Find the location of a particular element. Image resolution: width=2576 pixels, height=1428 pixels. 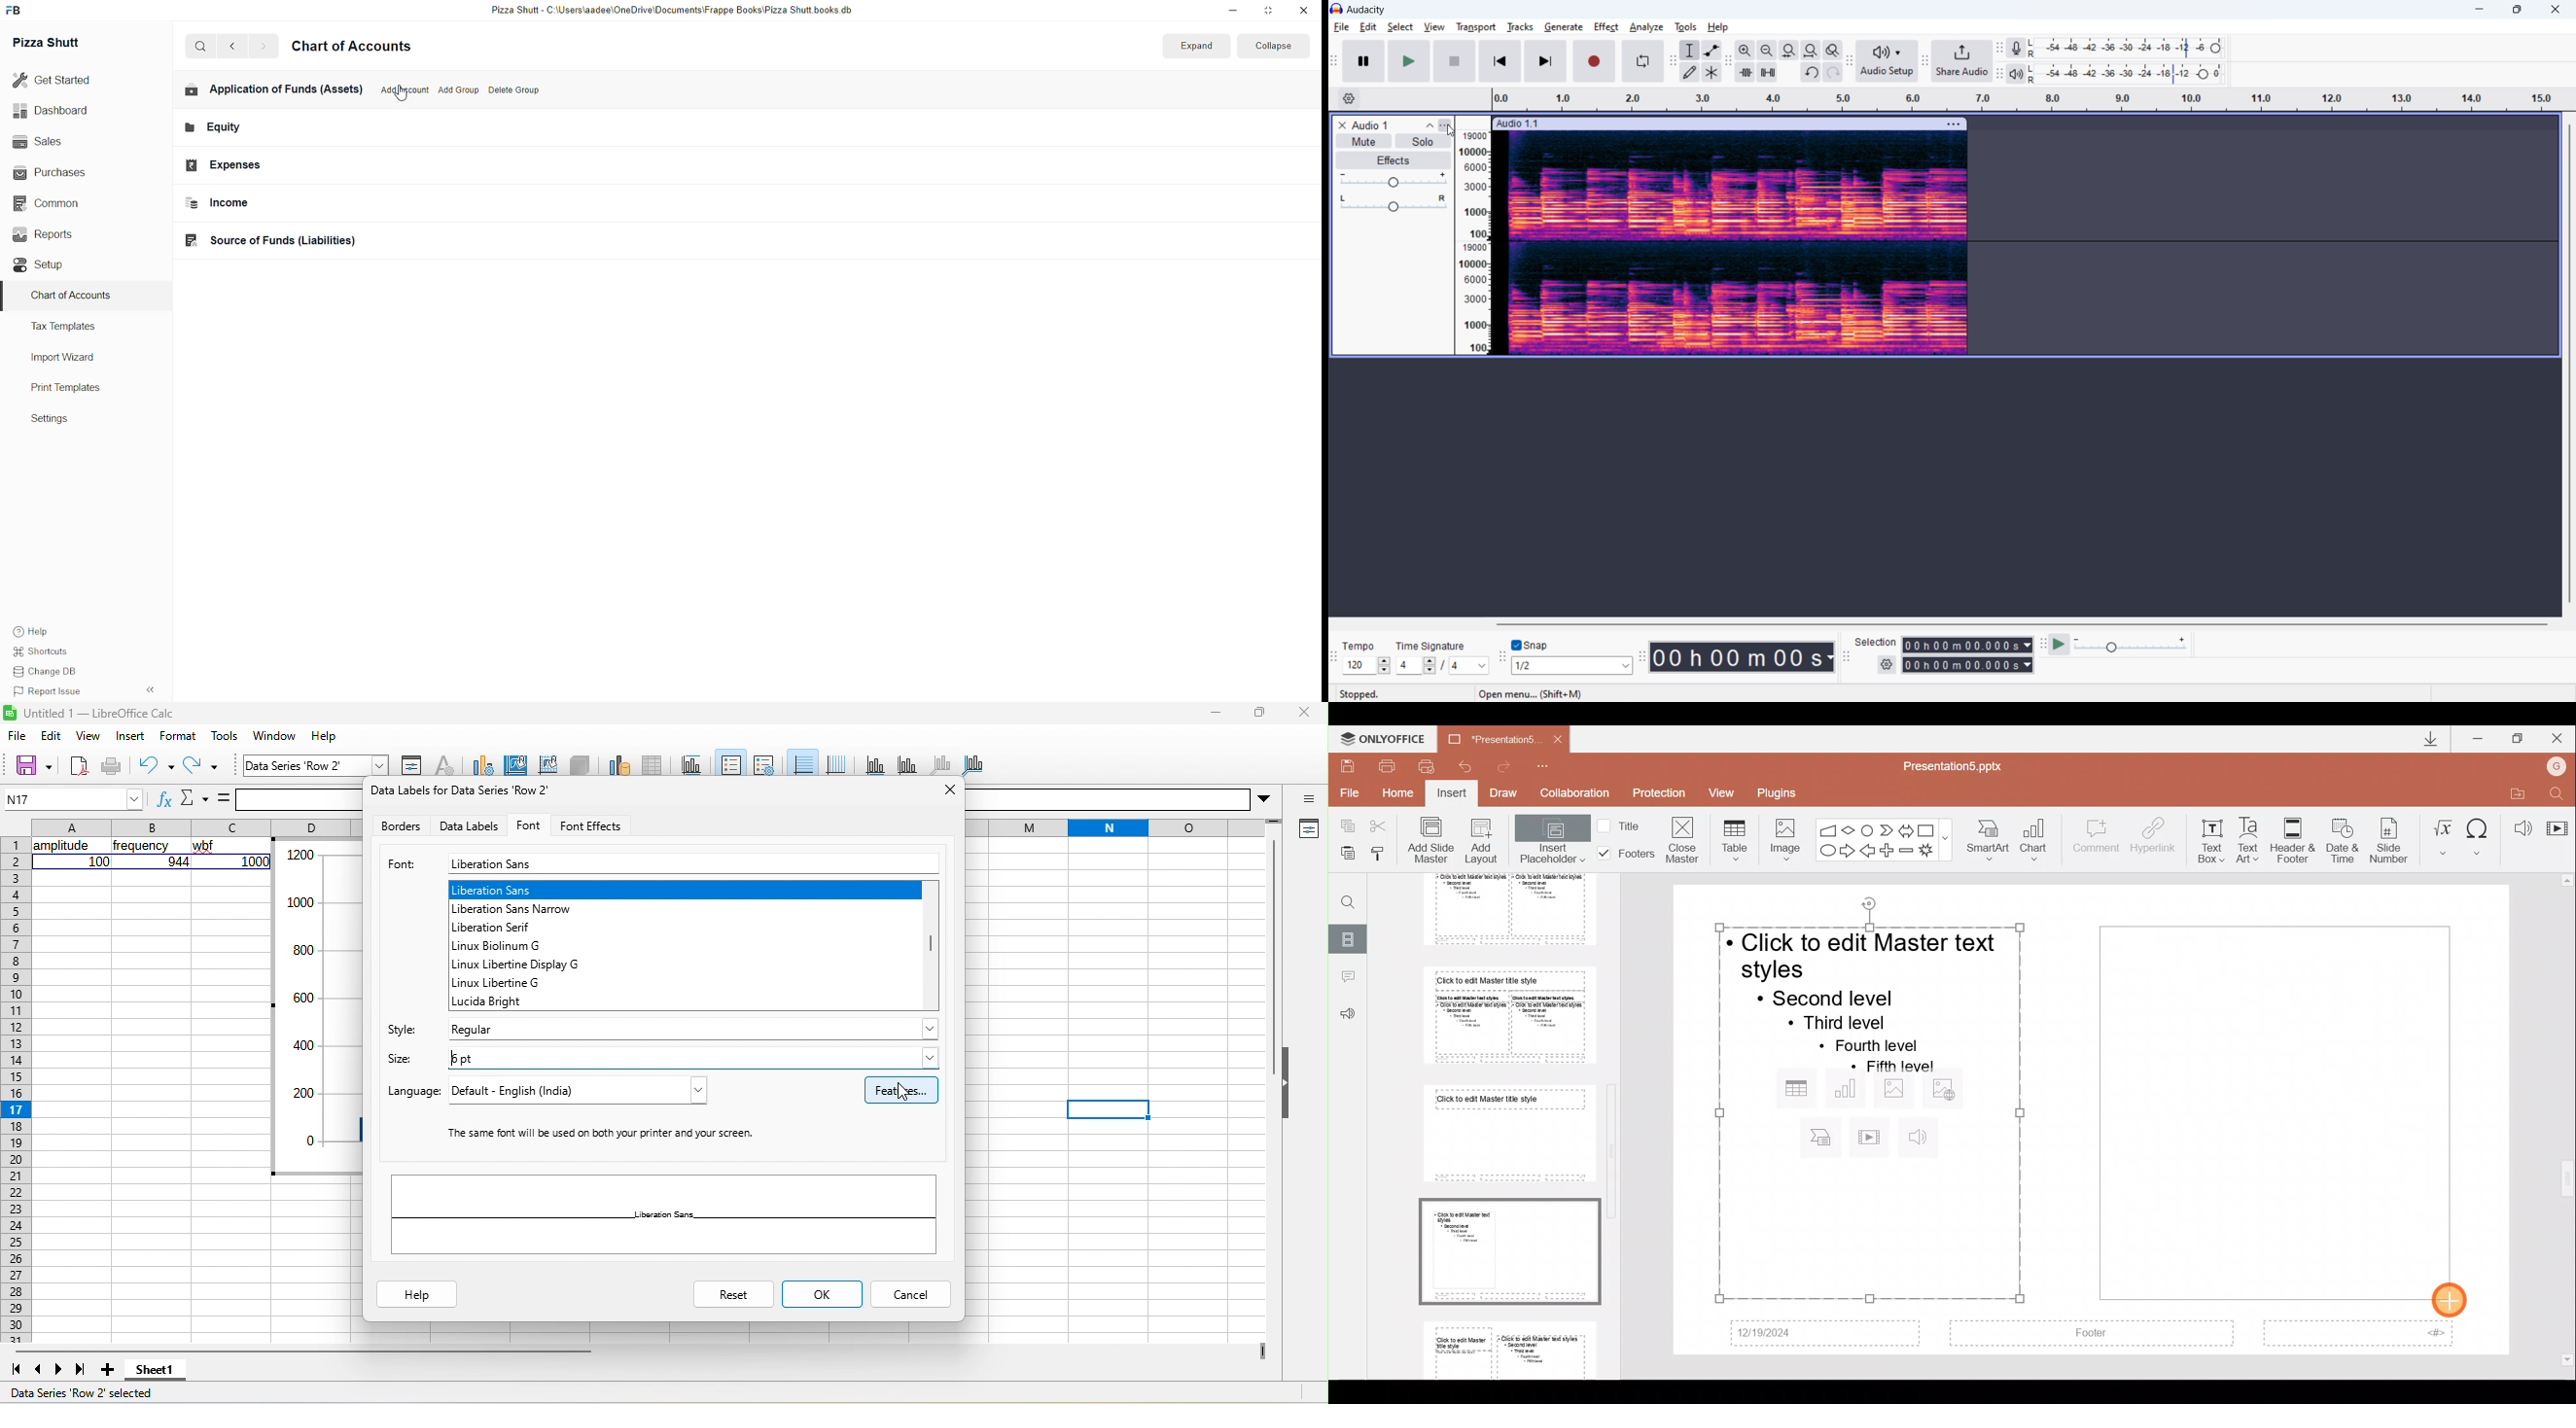

minimize  is located at coordinates (1225, 12).